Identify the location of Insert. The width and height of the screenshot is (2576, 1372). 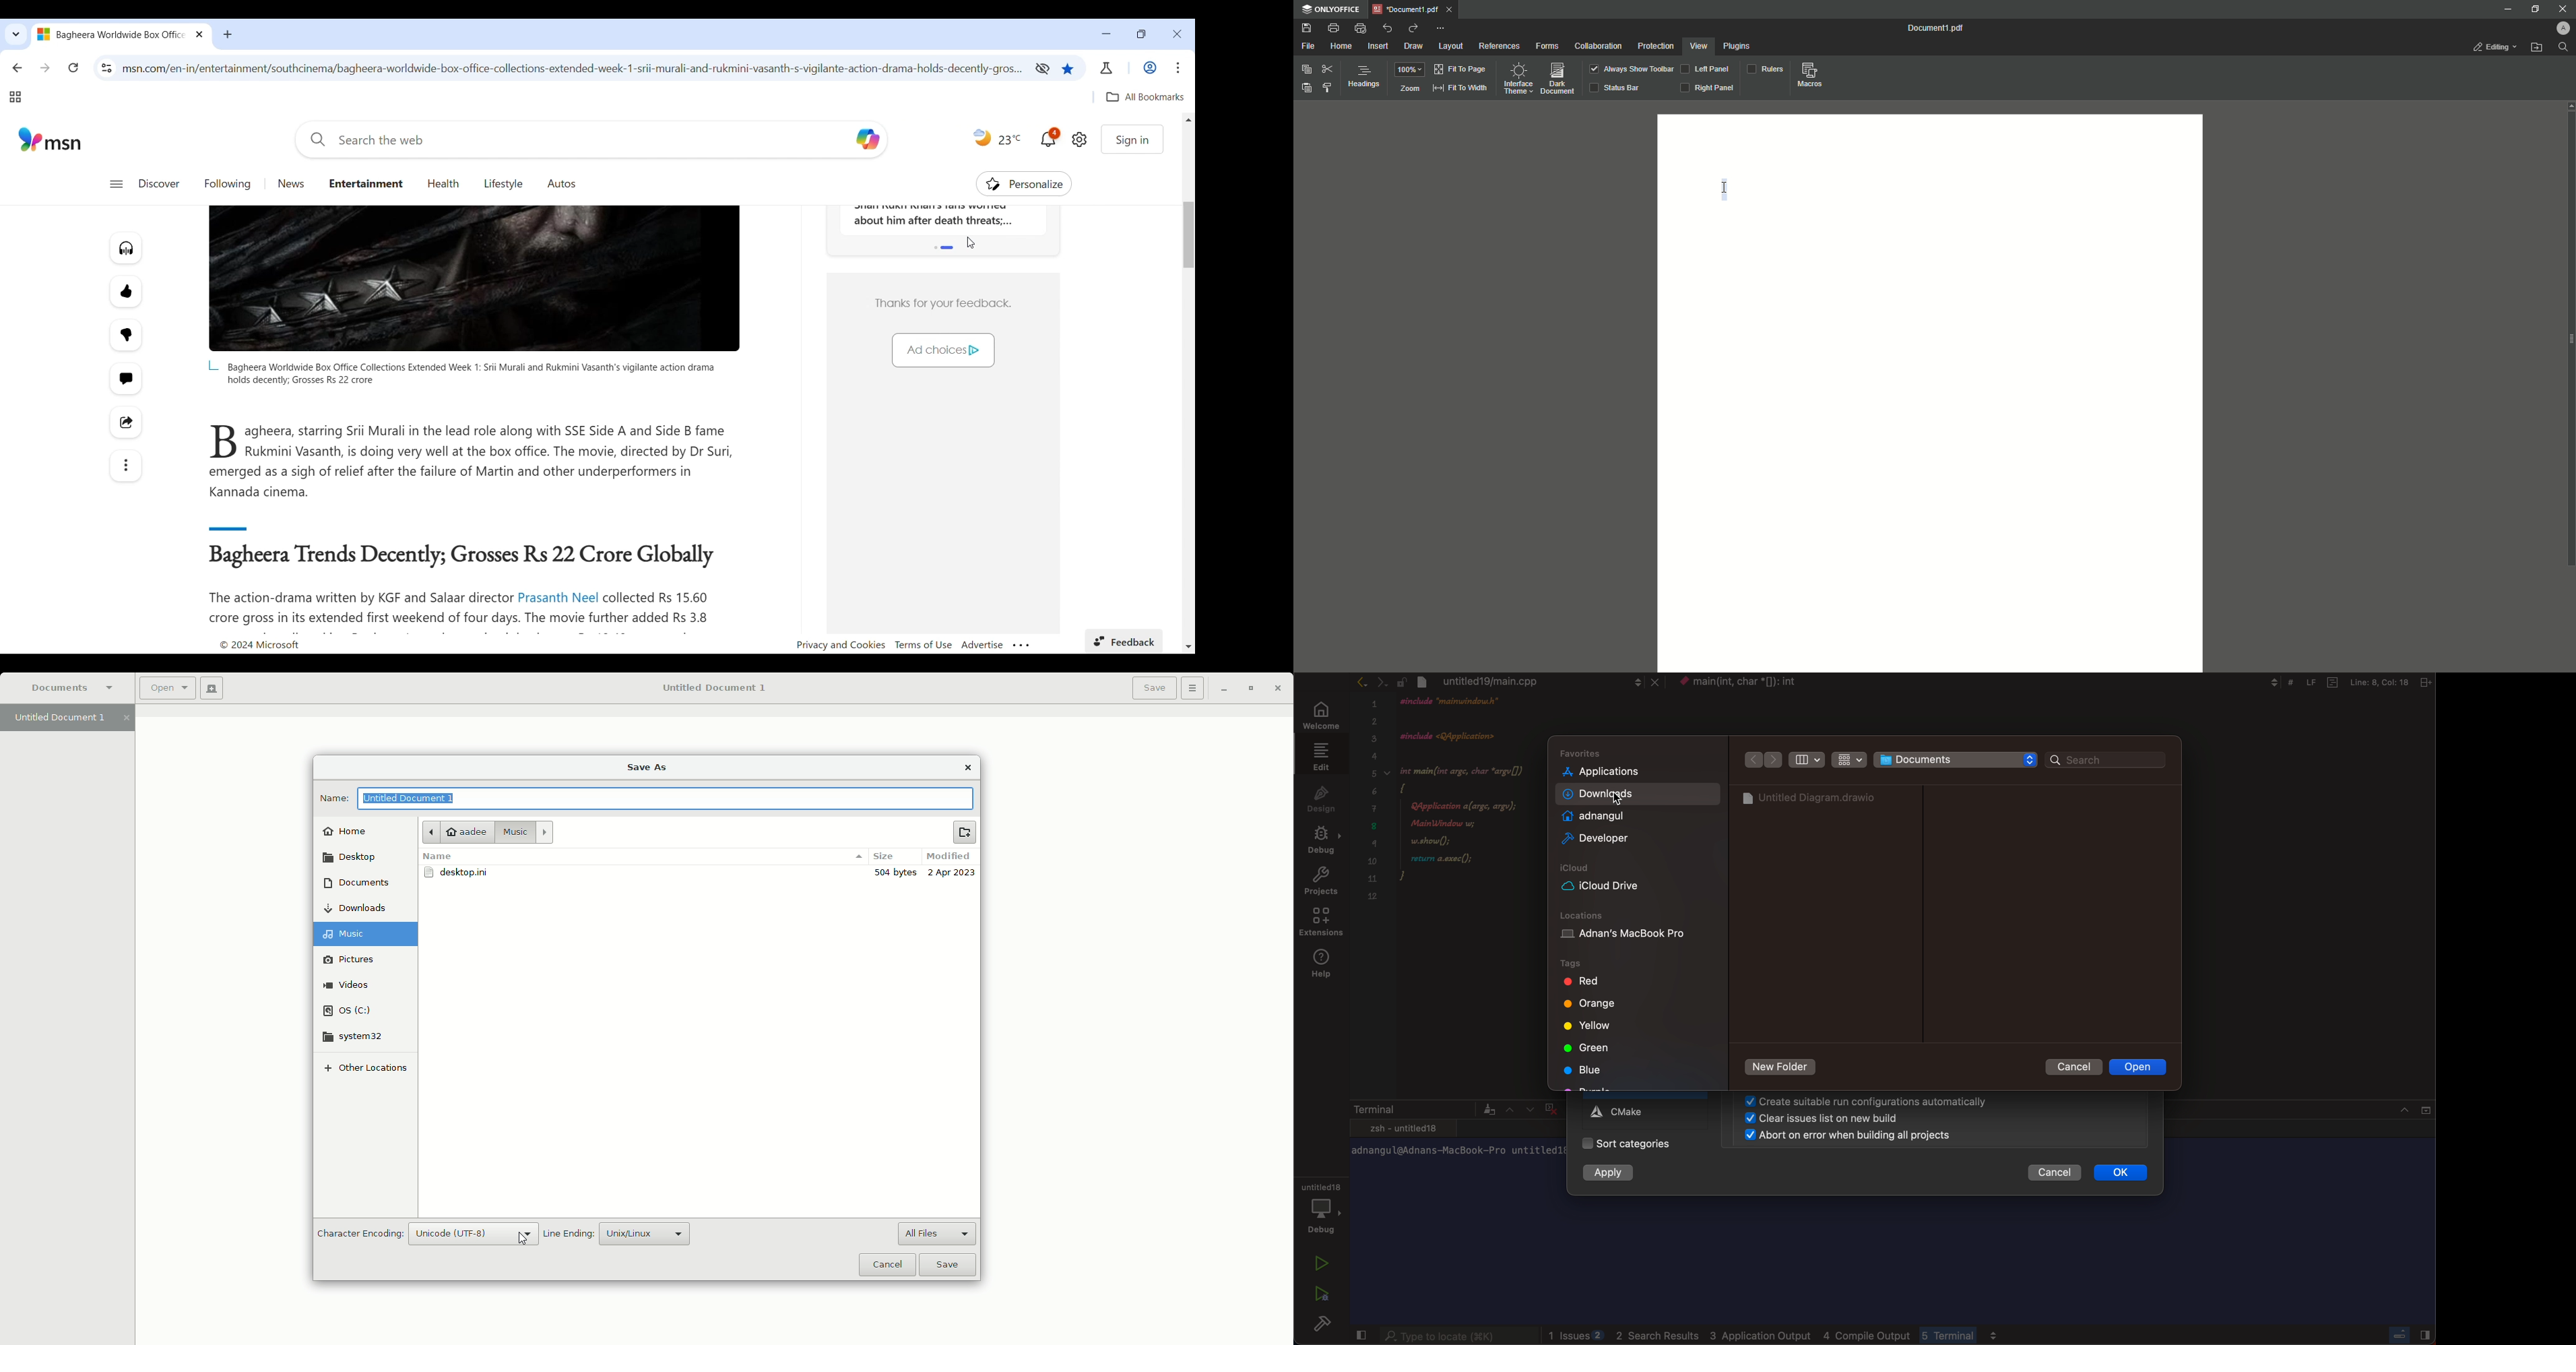
(1378, 46).